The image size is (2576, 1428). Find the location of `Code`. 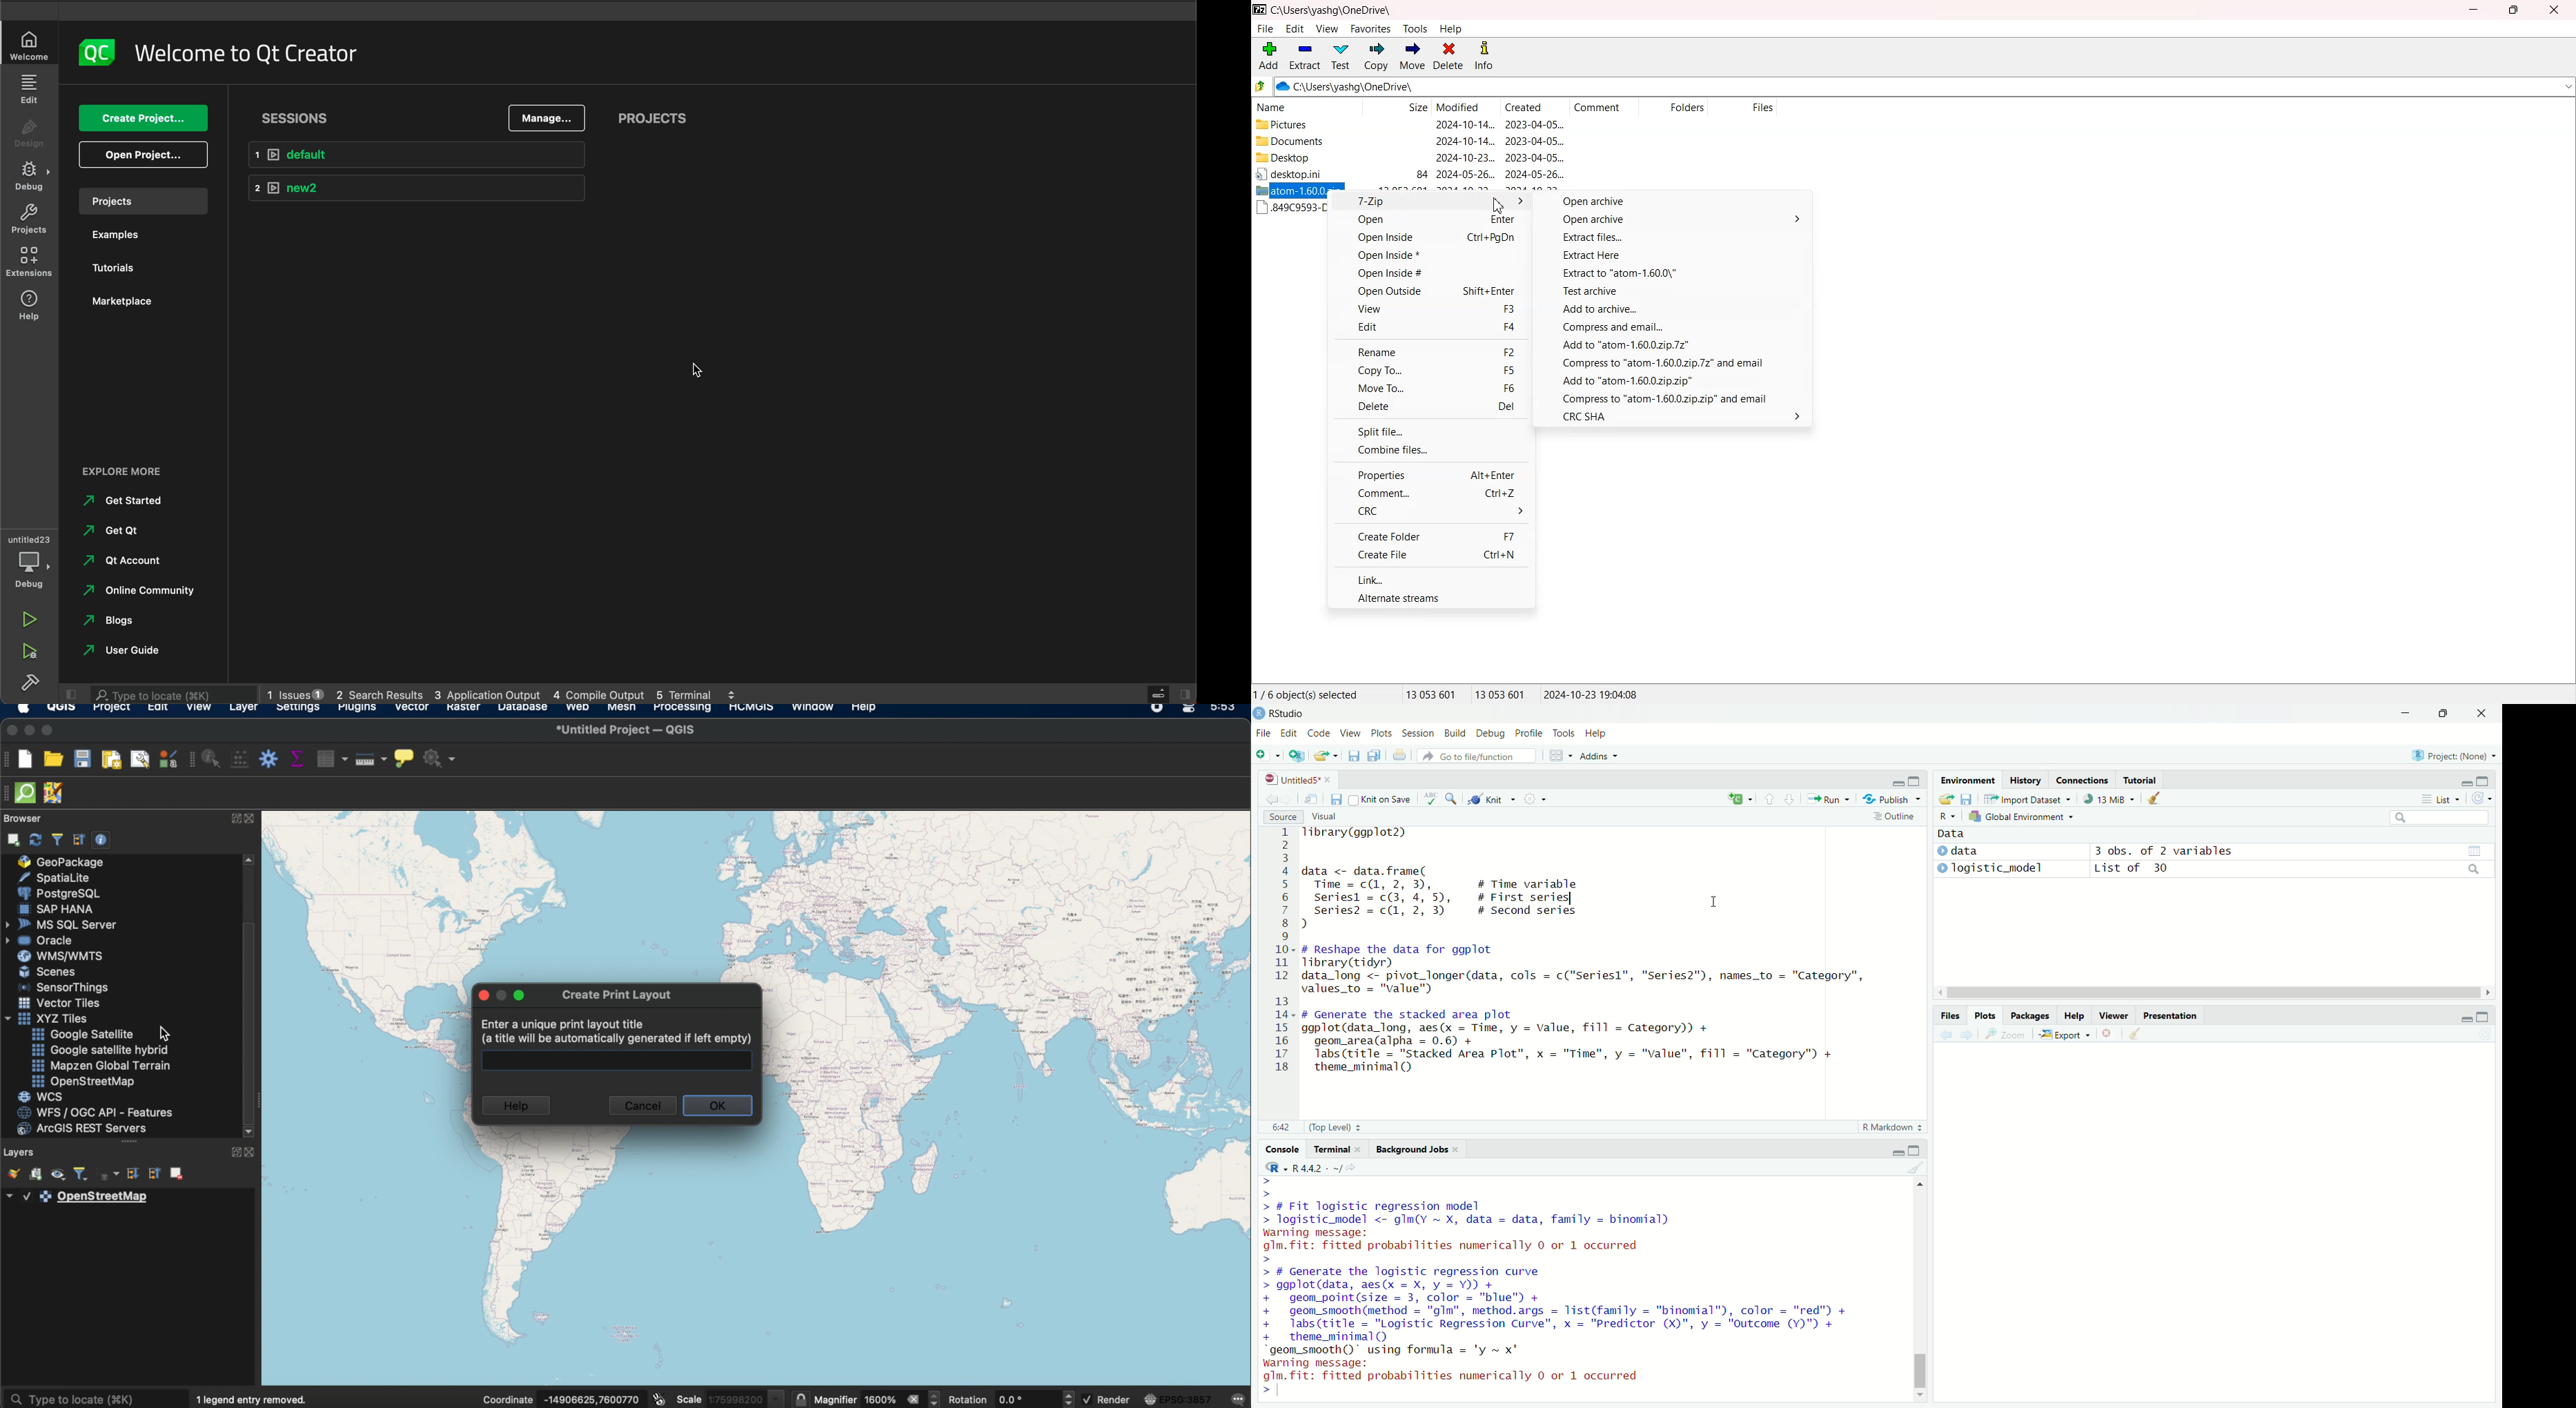

Code is located at coordinates (1318, 733).